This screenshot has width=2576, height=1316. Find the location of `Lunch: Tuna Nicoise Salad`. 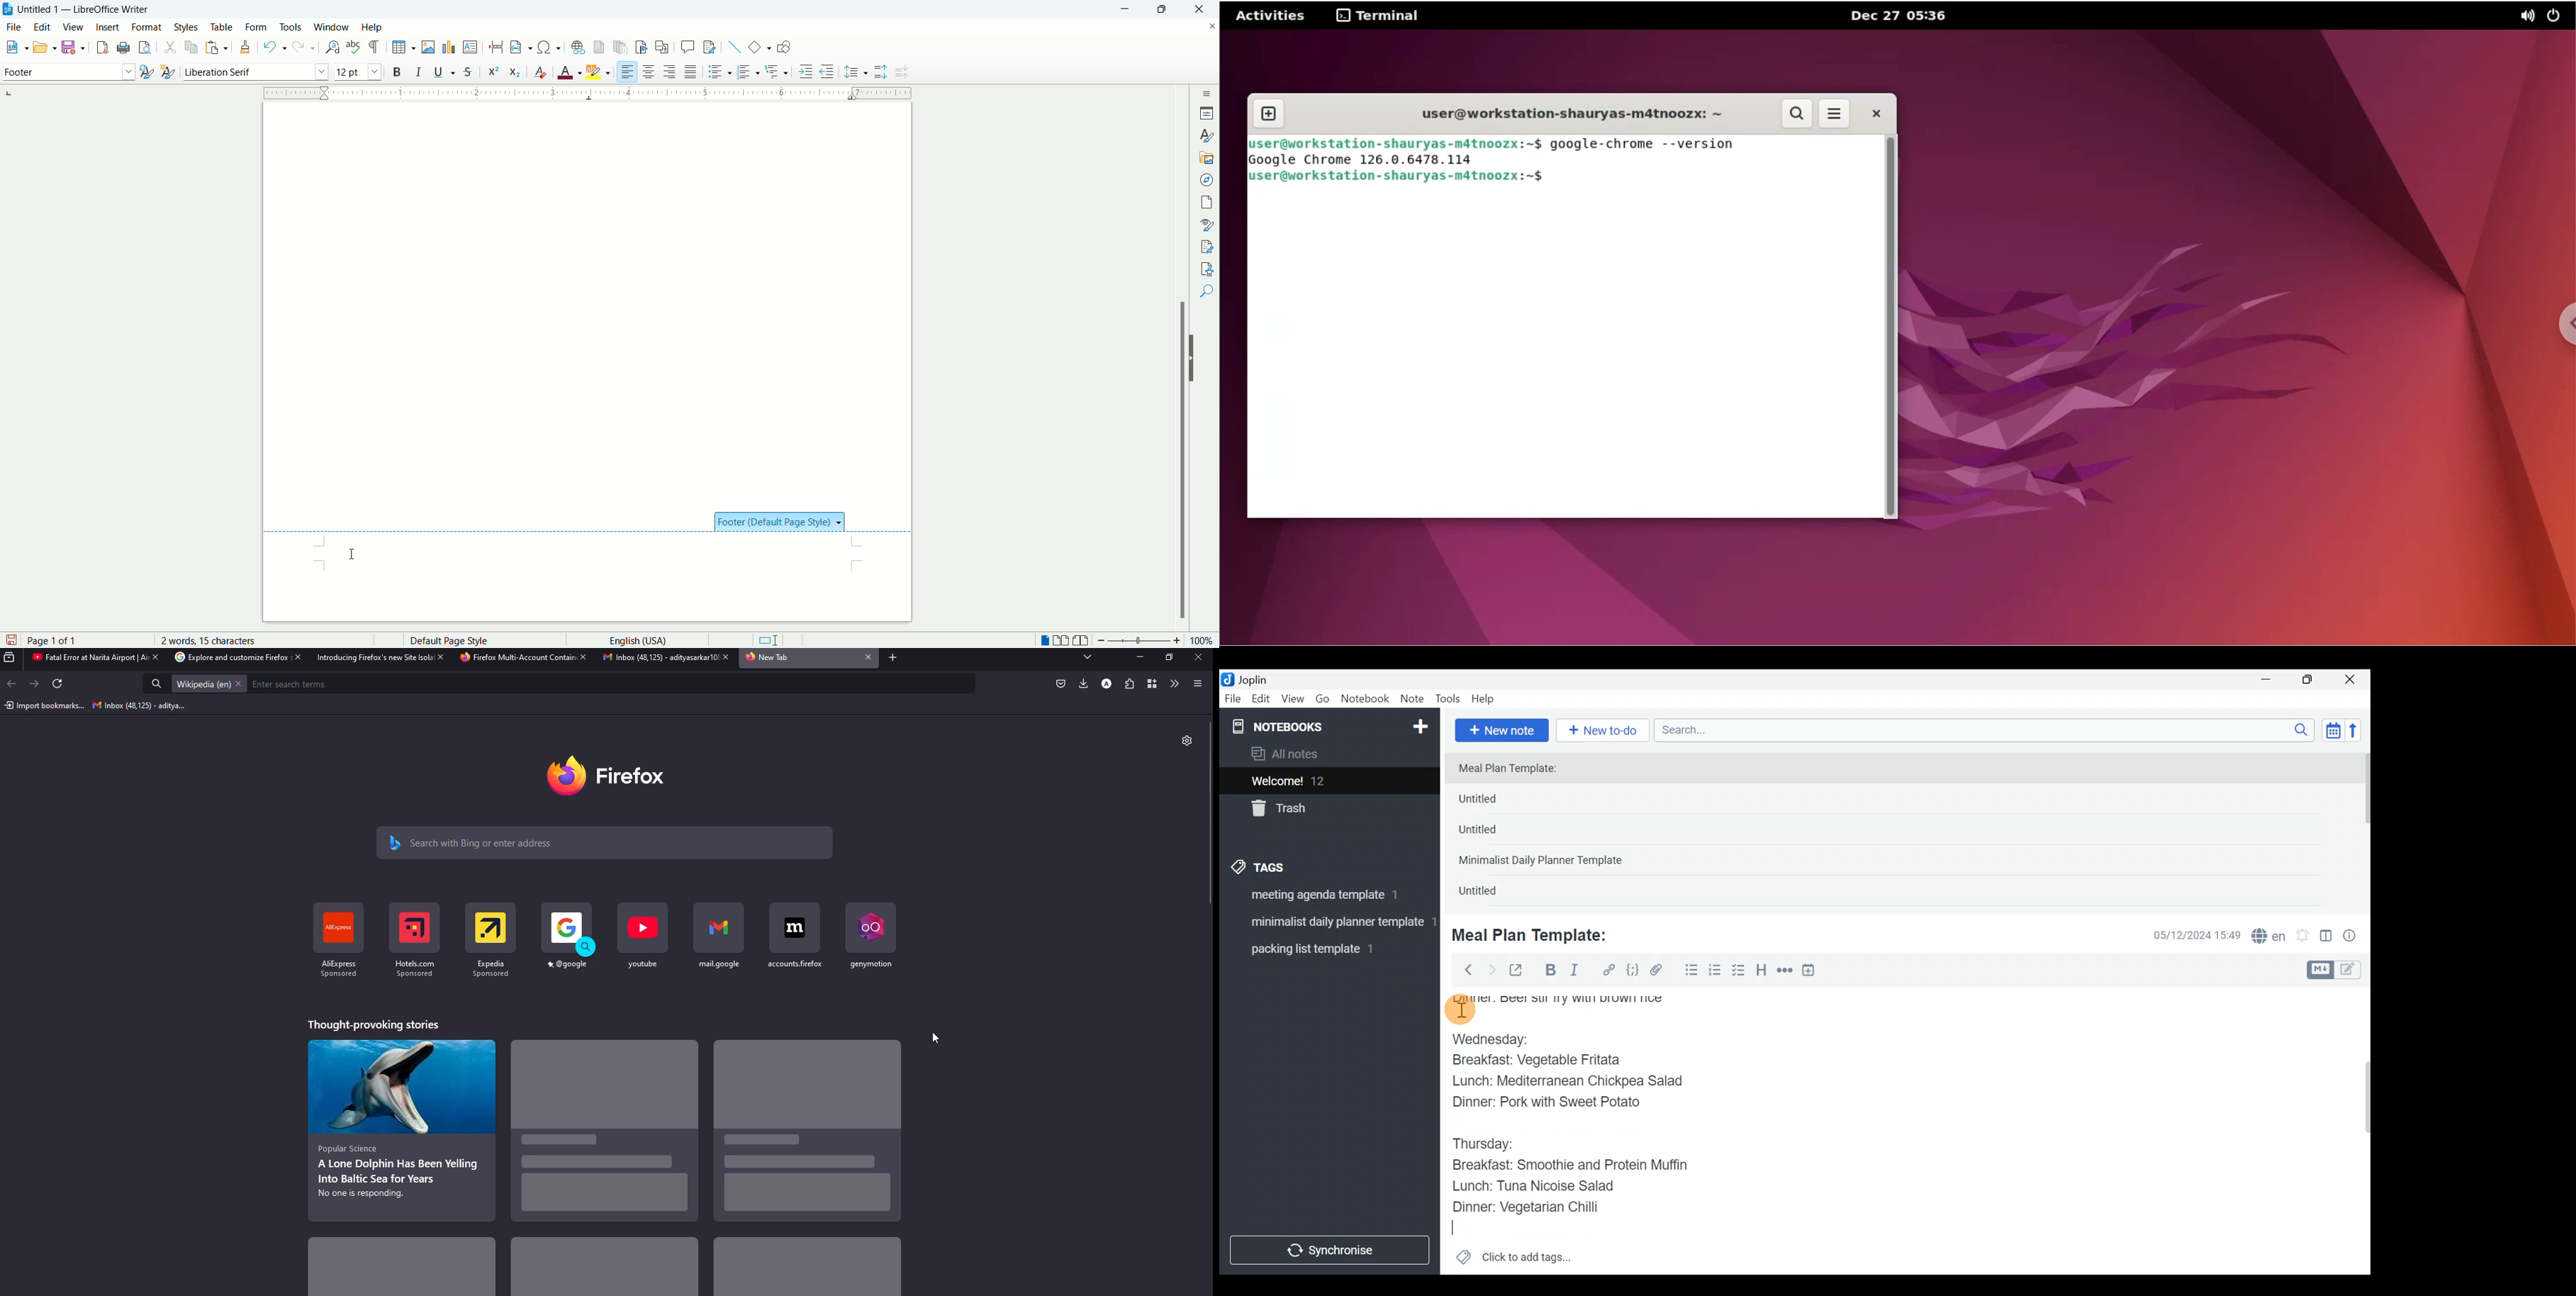

Lunch: Tuna Nicoise Salad is located at coordinates (1548, 1184).